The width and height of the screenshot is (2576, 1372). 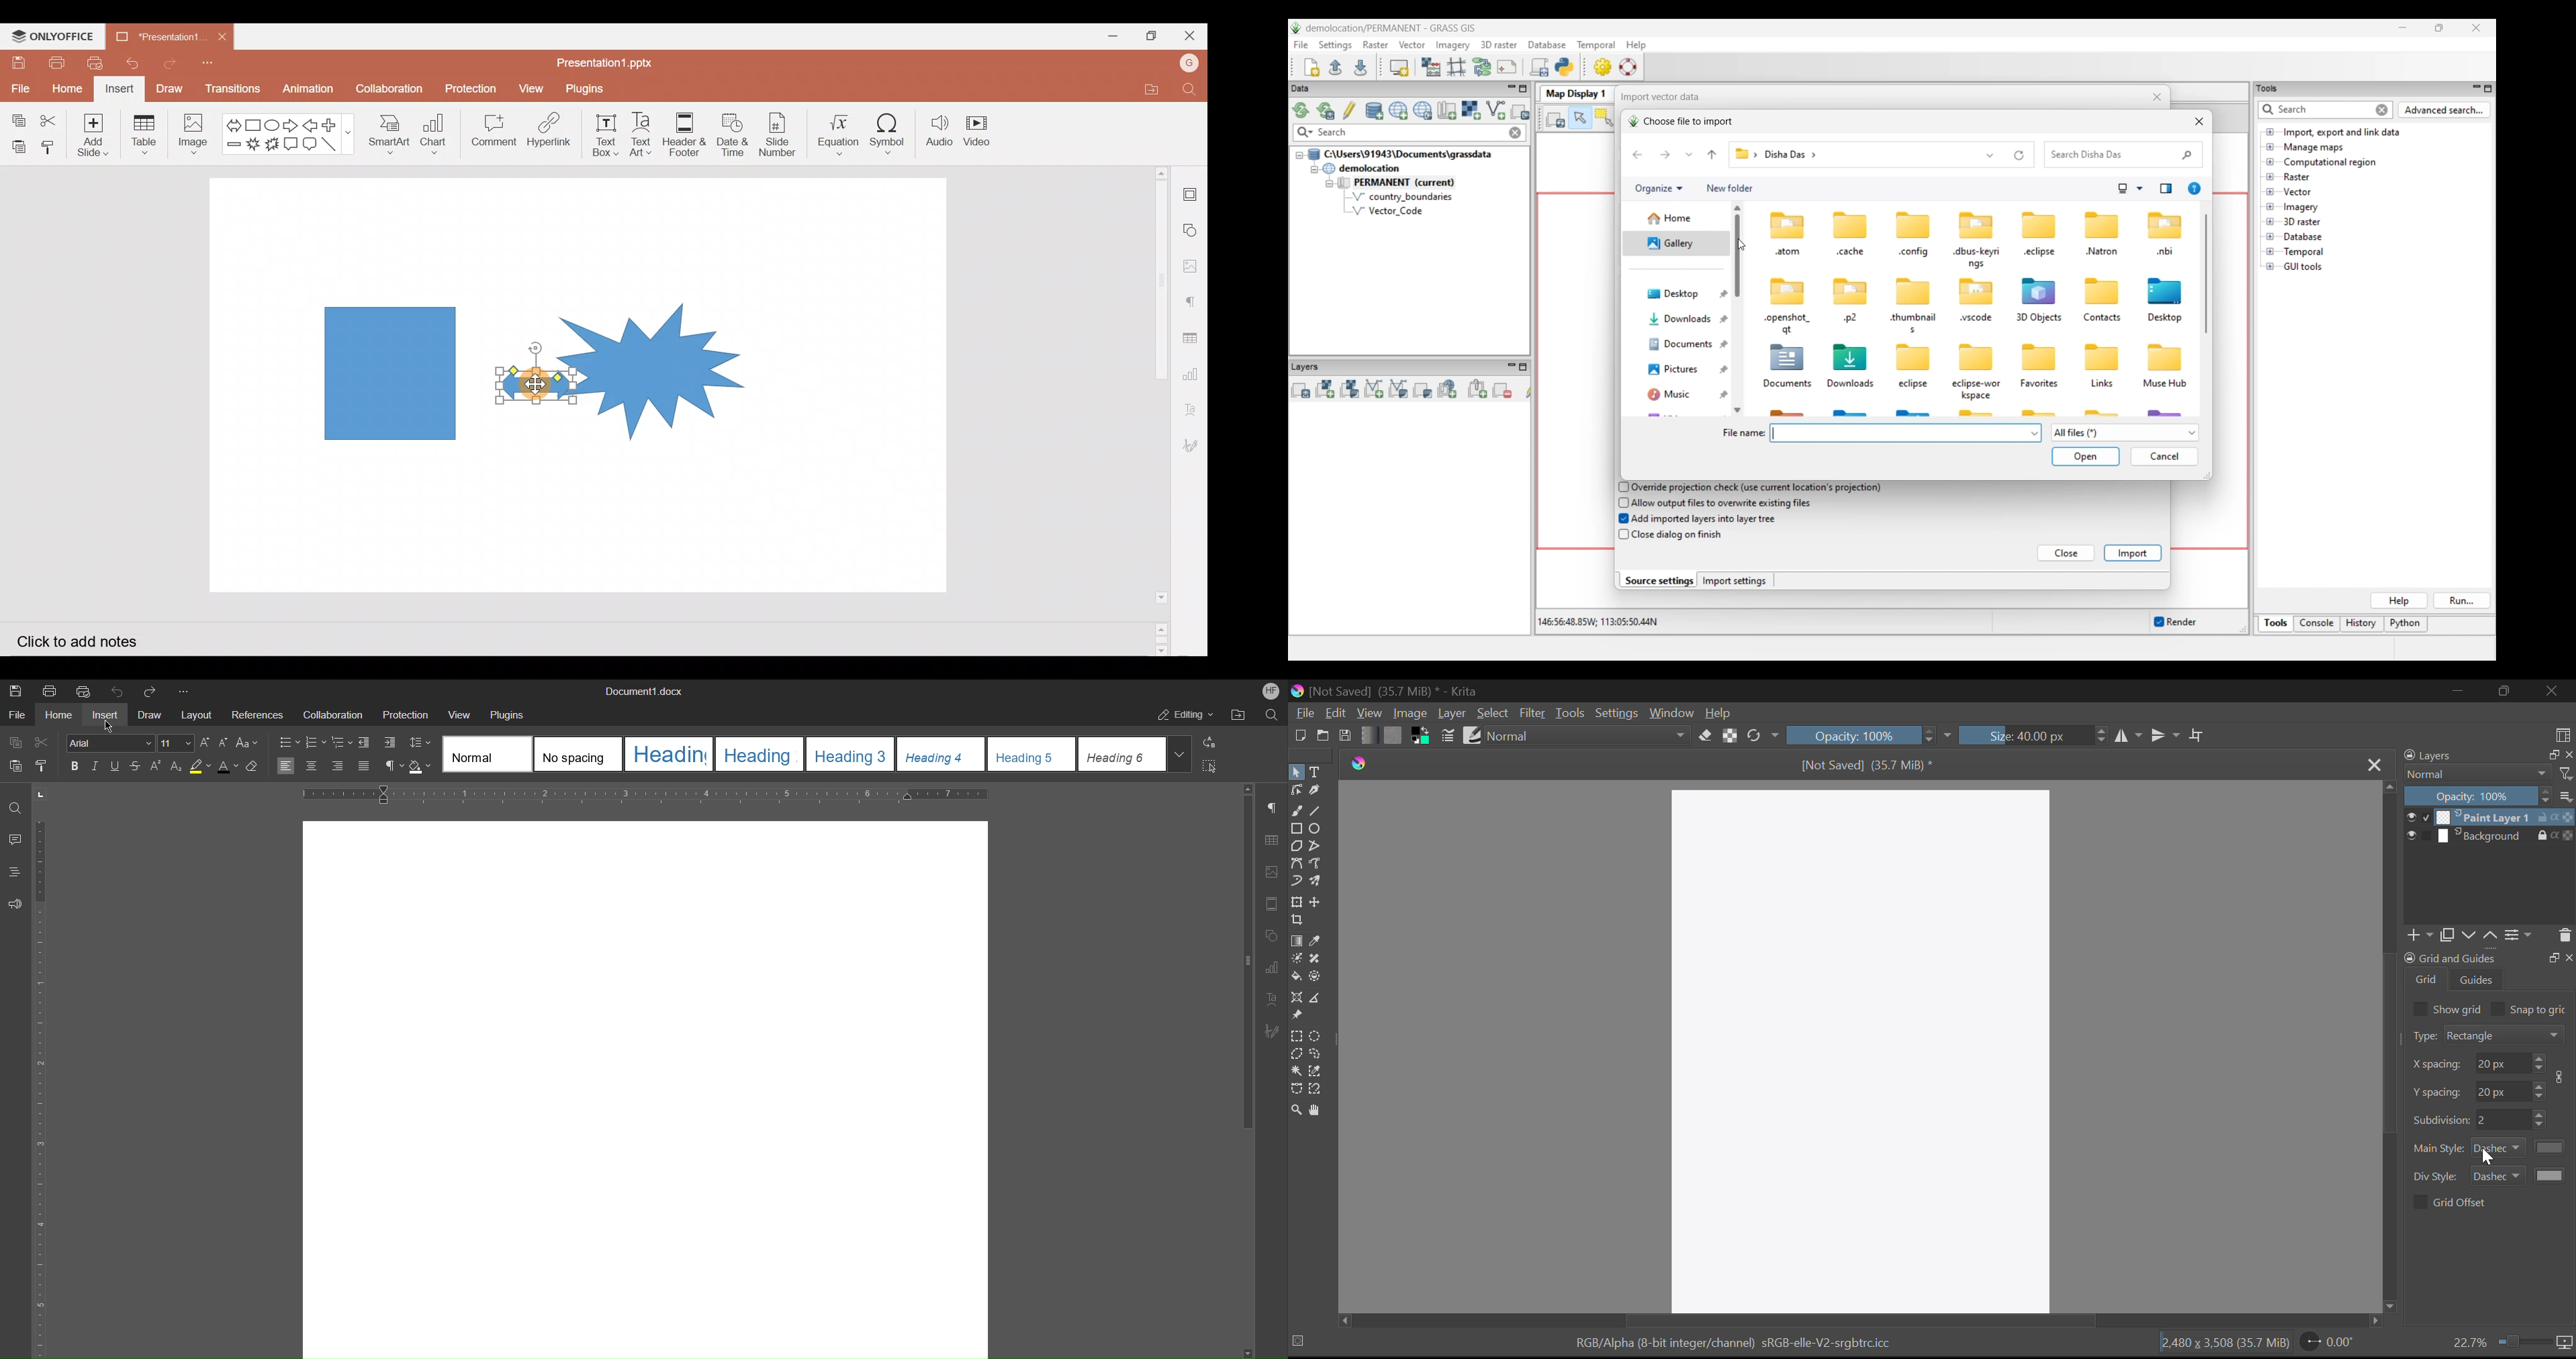 What do you see at coordinates (687, 134) in the screenshot?
I see `Header & footer` at bounding box center [687, 134].